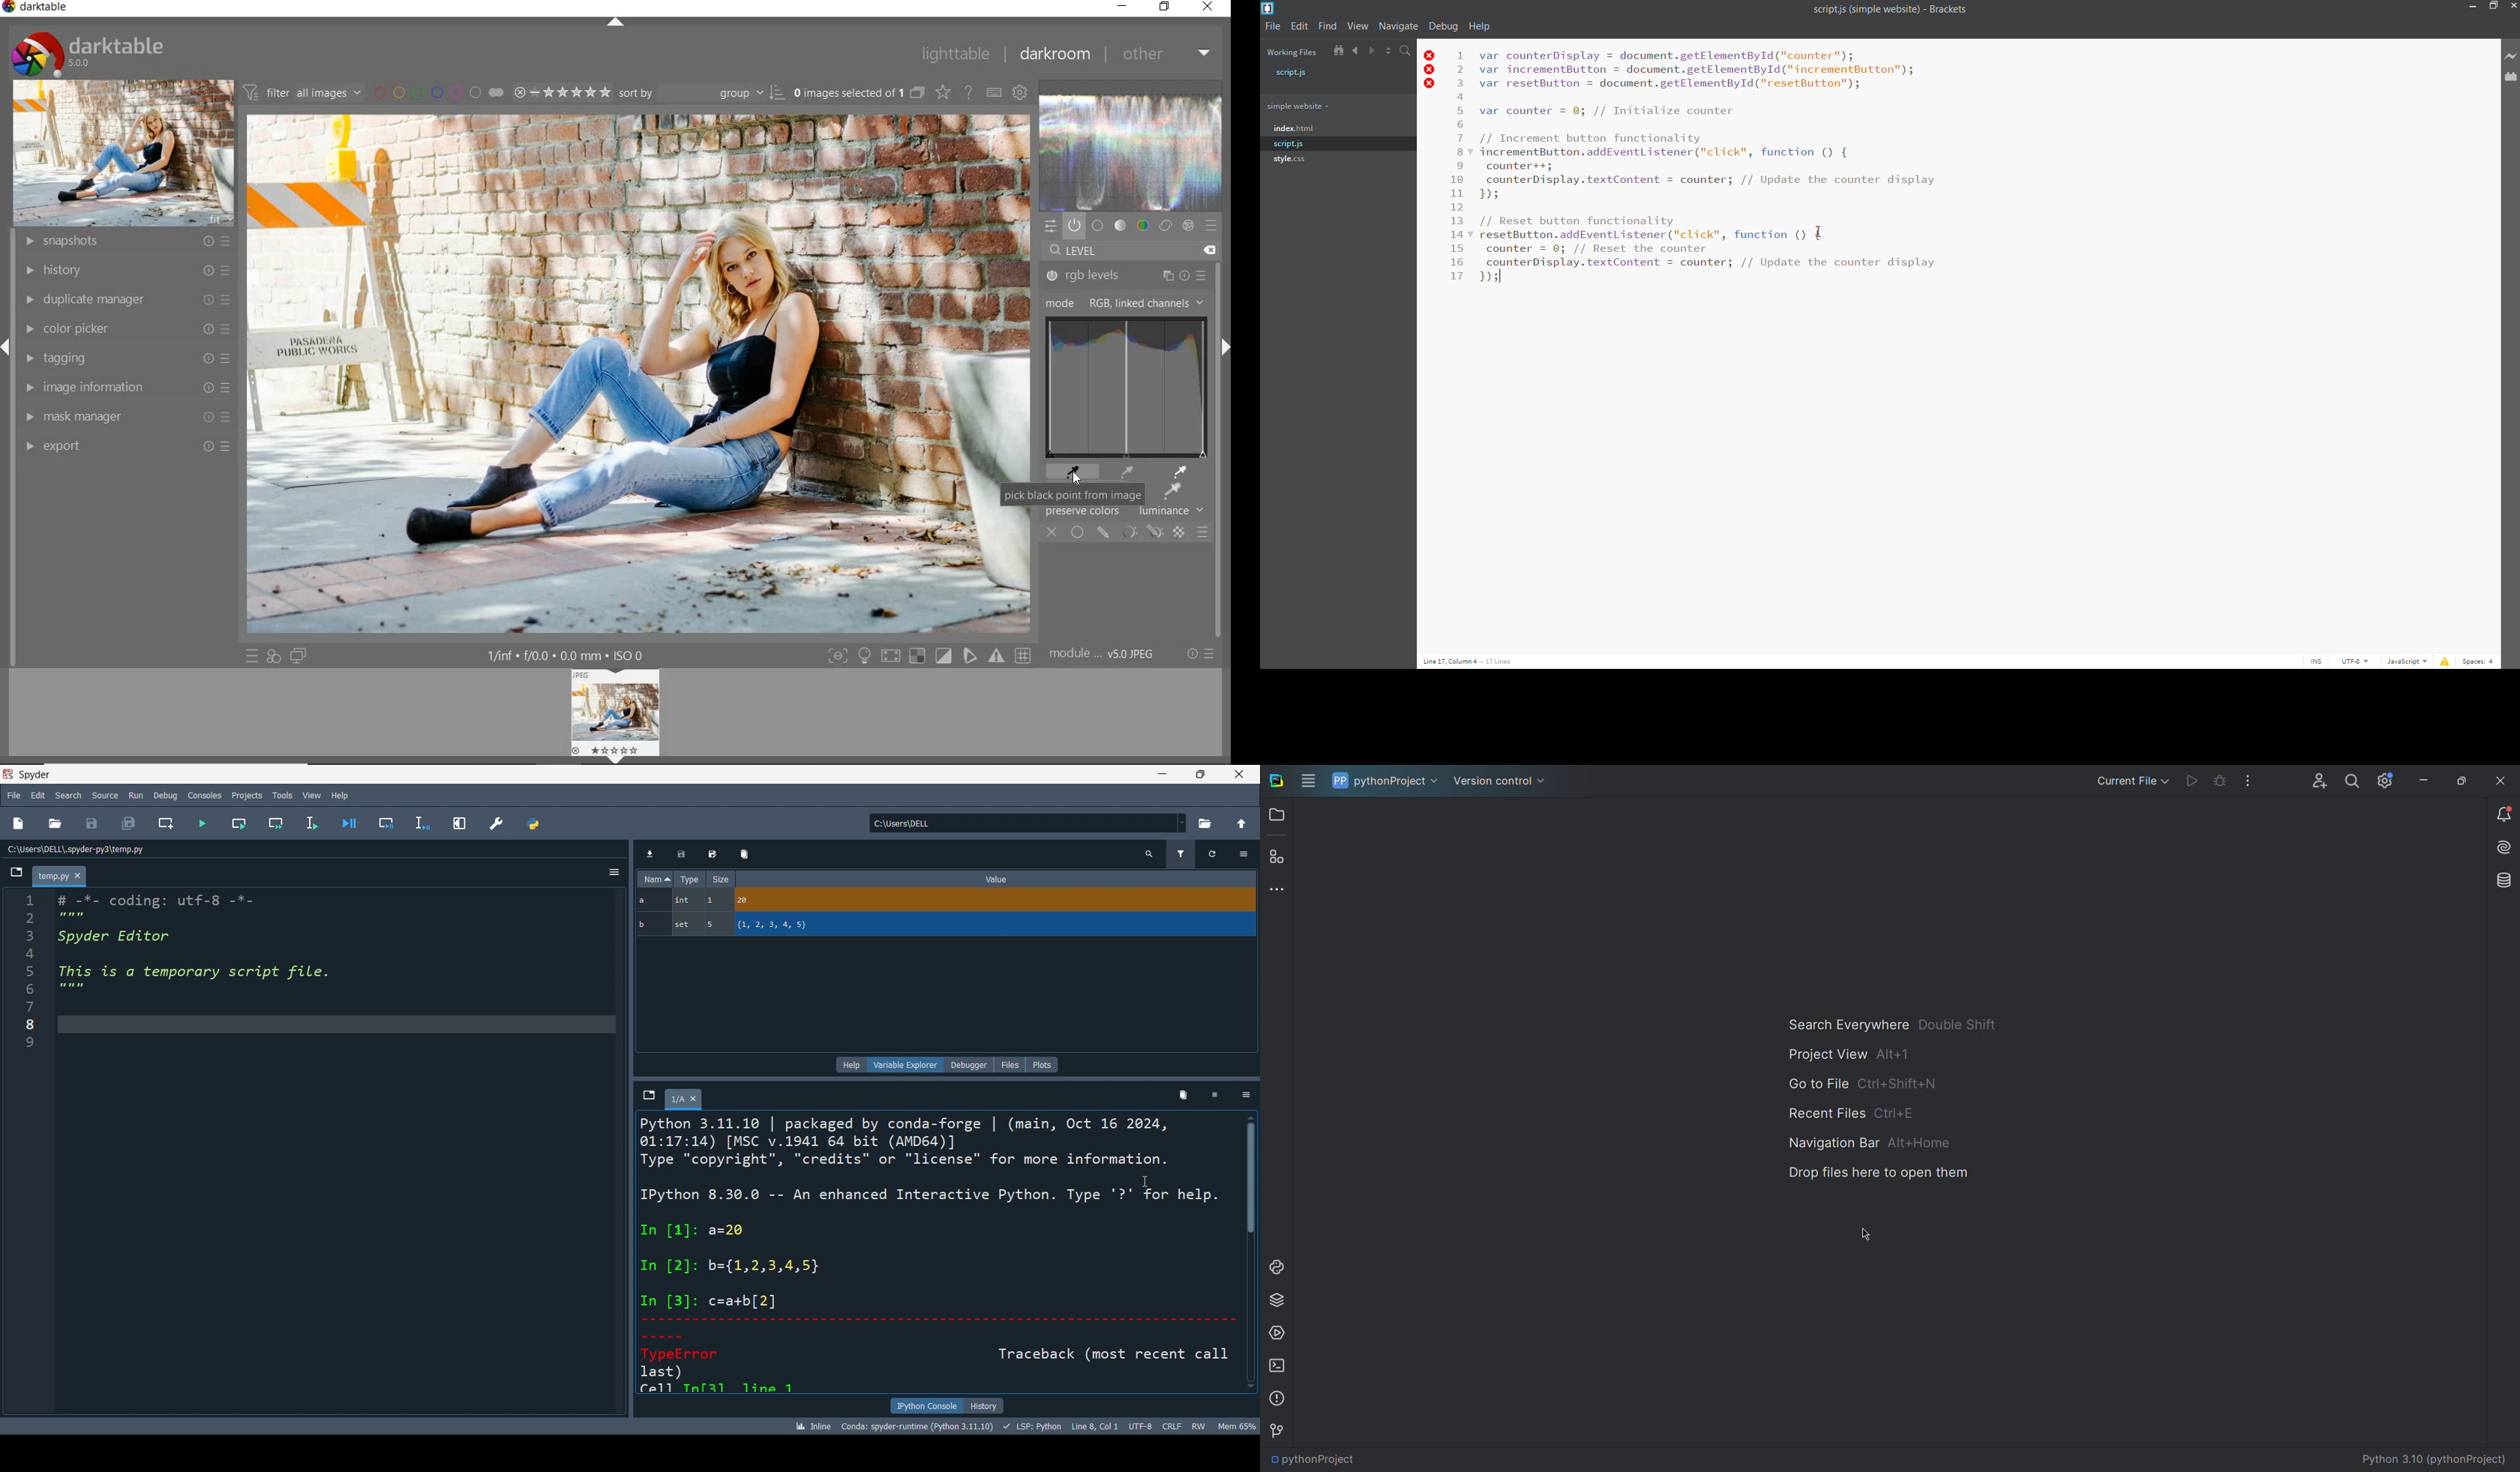 This screenshot has height=1484, width=2520. Describe the element at coordinates (1121, 224) in the screenshot. I see `tone` at that location.